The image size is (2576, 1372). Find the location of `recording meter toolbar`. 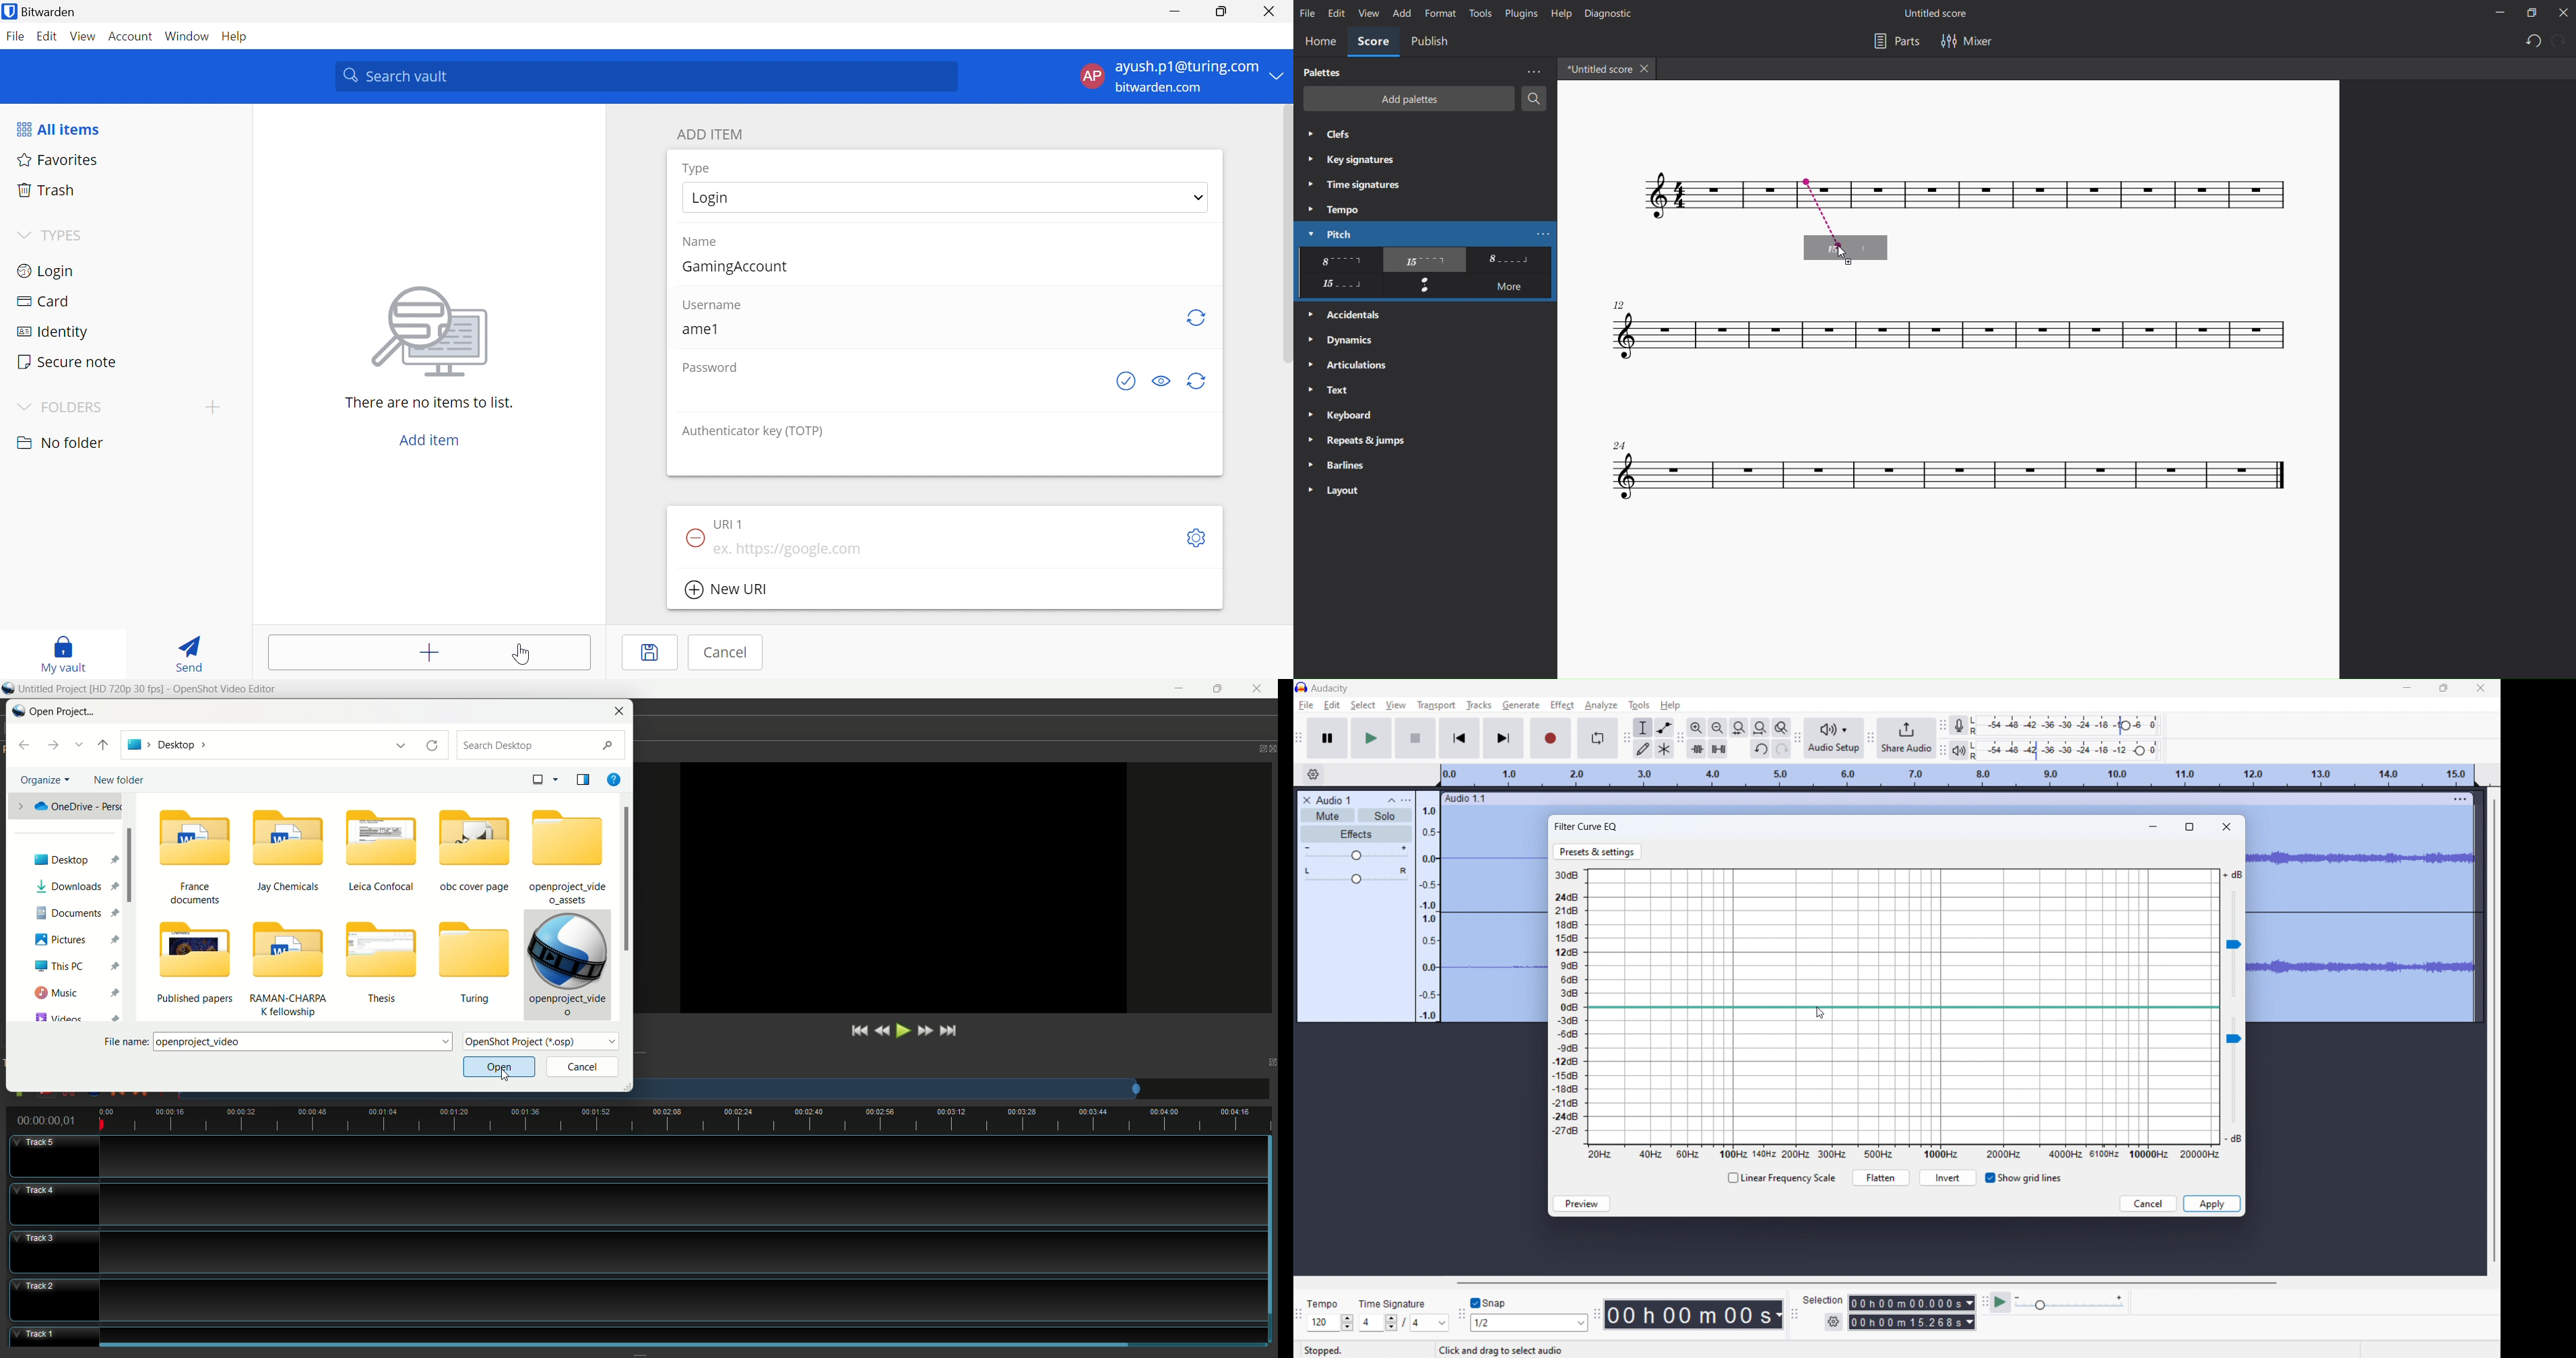

recording meter toolbar is located at coordinates (1943, 726).